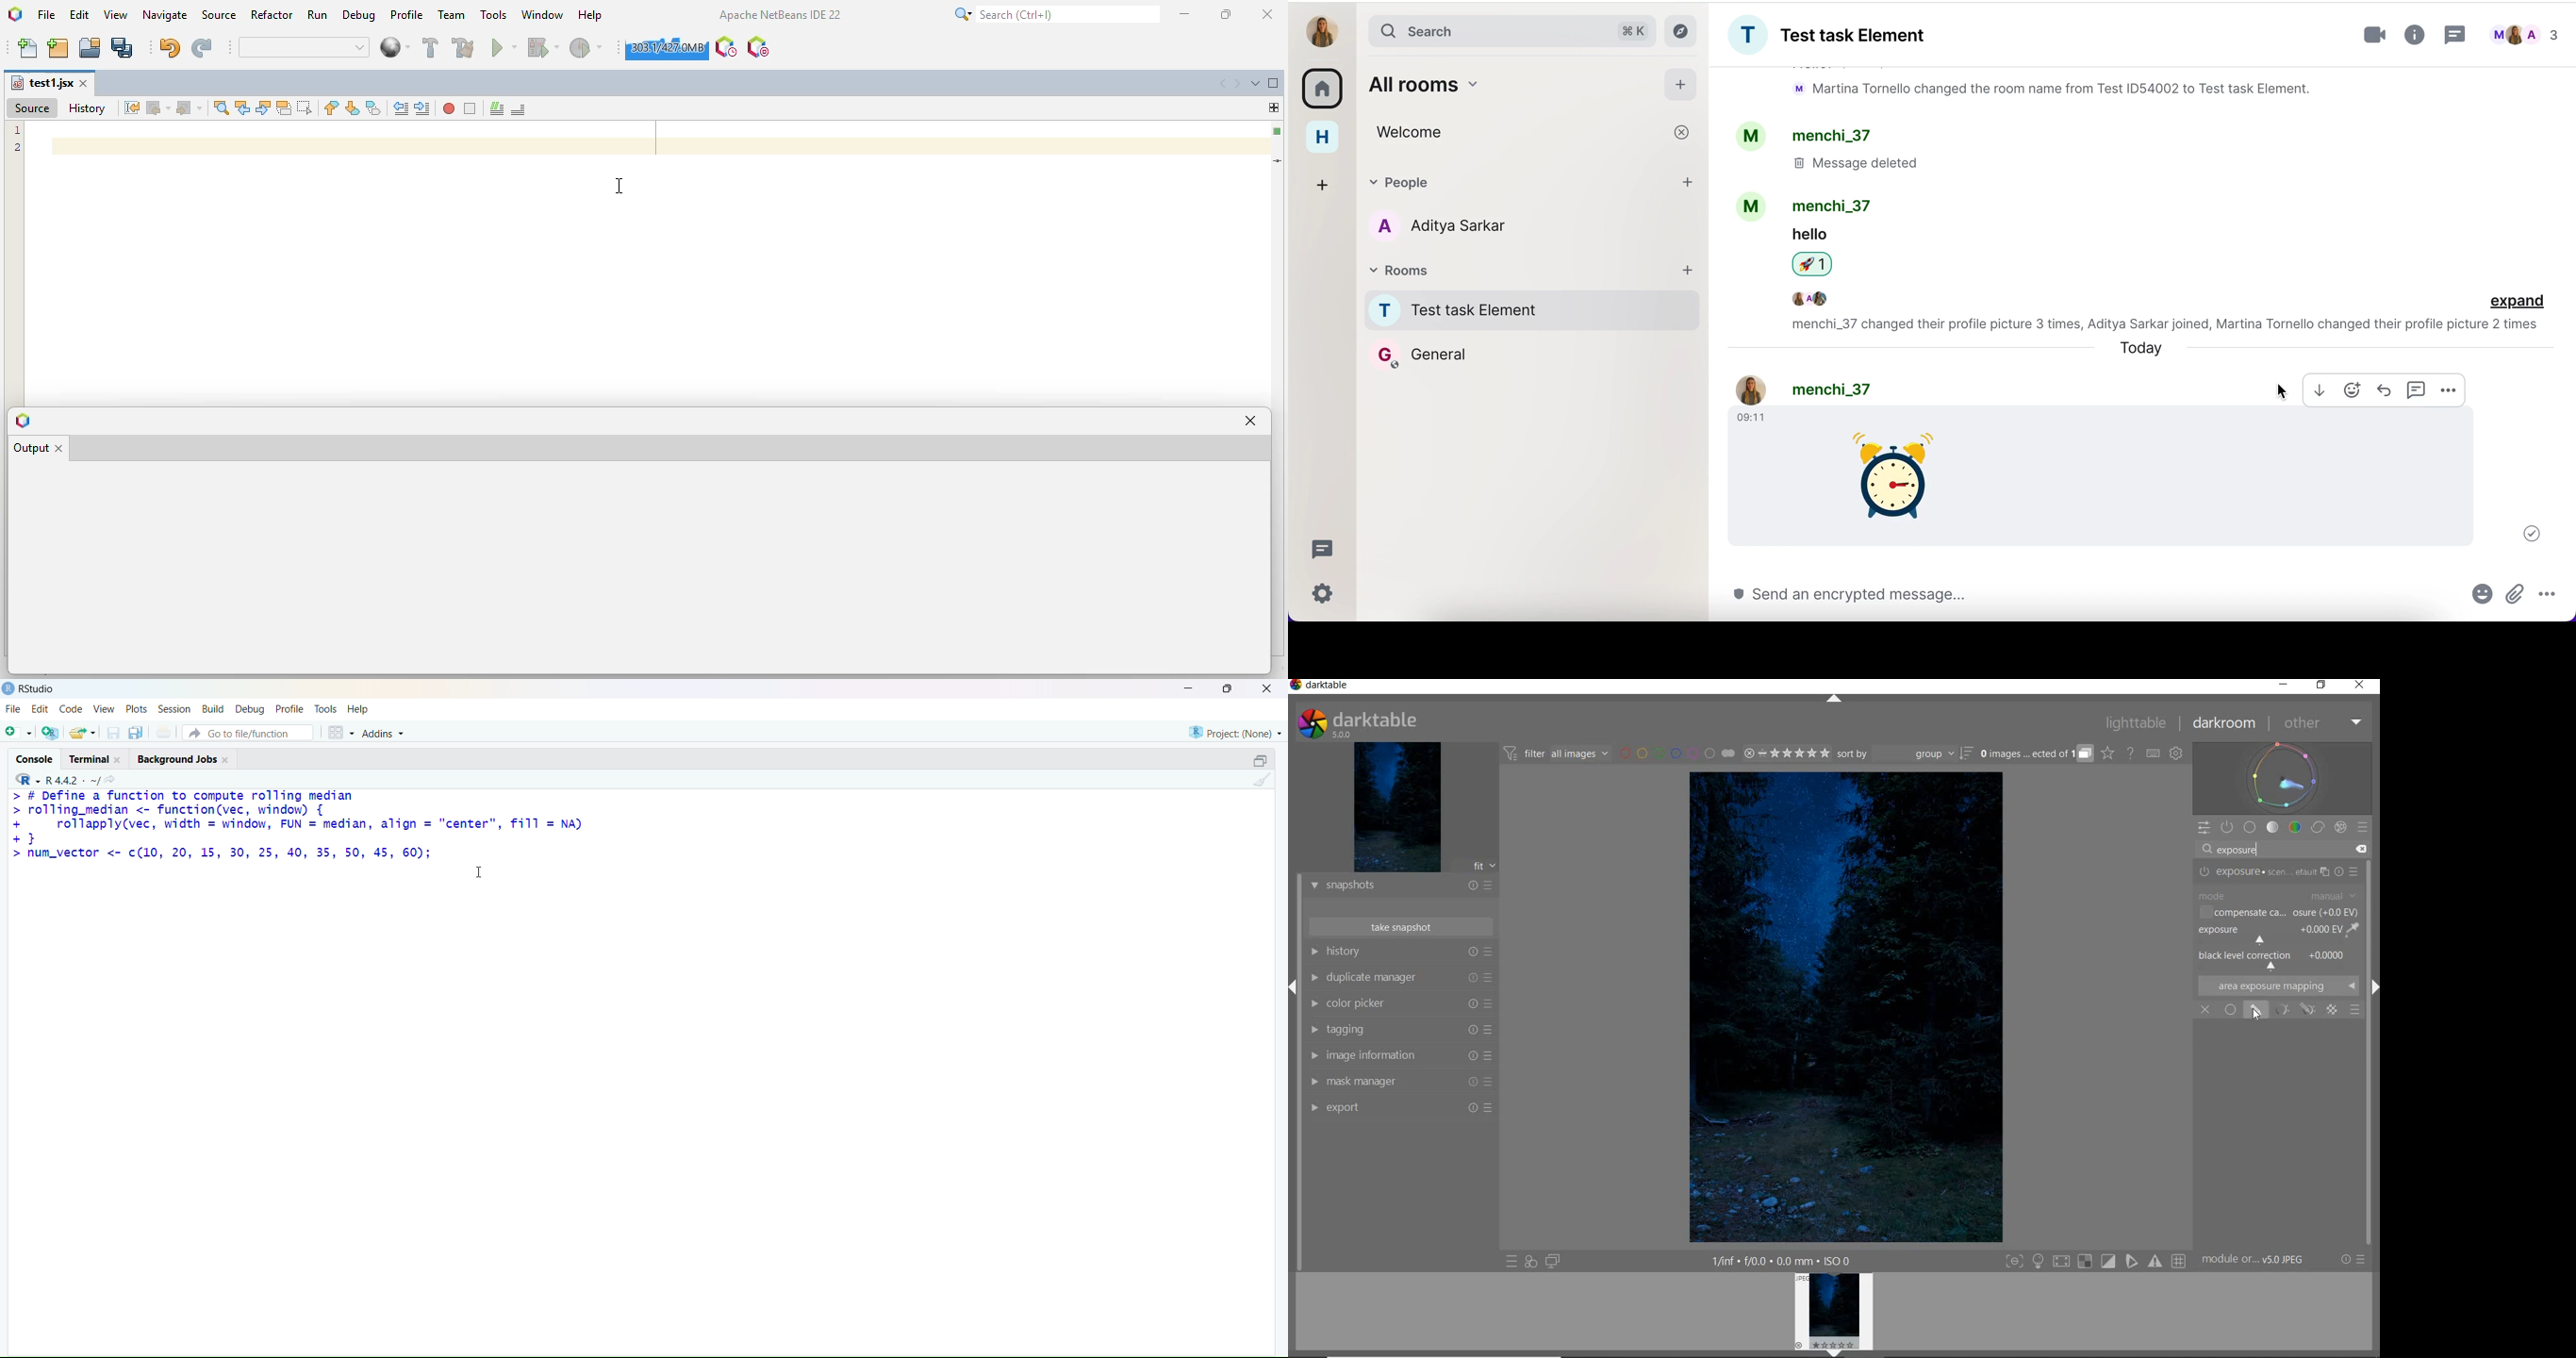 The height and width of the screenshot is (1372, 2576). I want to click on logo, so click(15, 14).